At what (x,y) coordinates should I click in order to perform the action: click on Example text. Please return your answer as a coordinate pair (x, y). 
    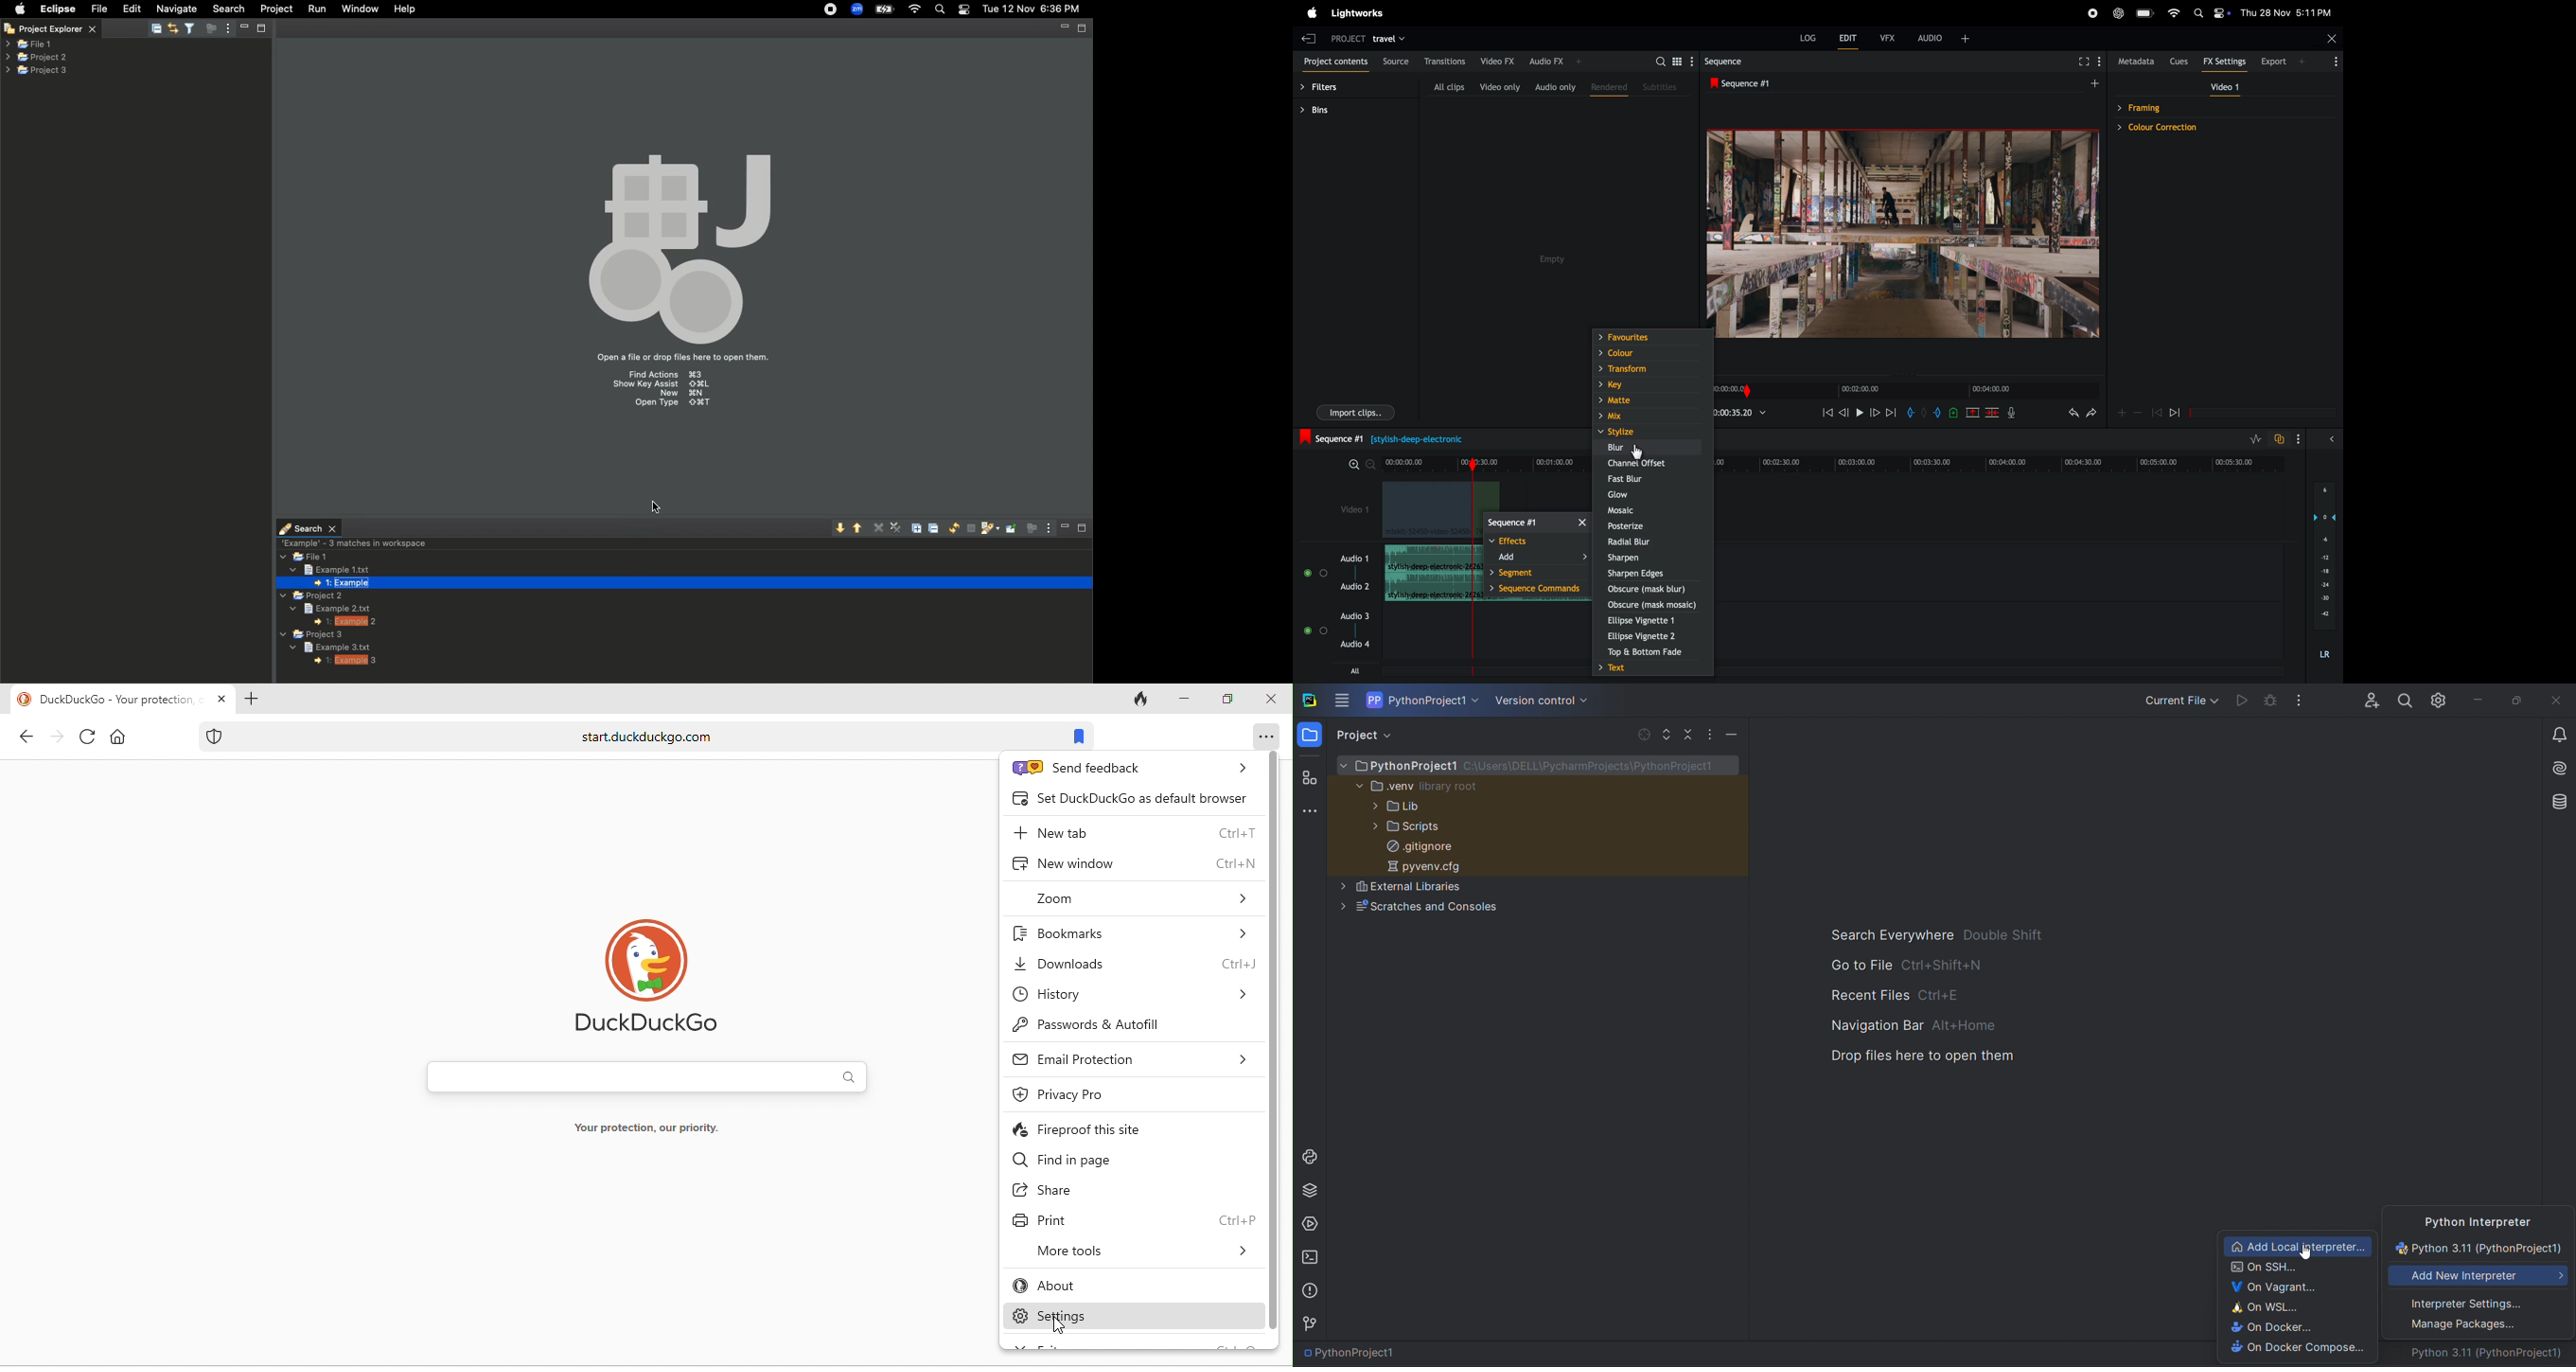
    Looking at the image, I should click on (333, 608).